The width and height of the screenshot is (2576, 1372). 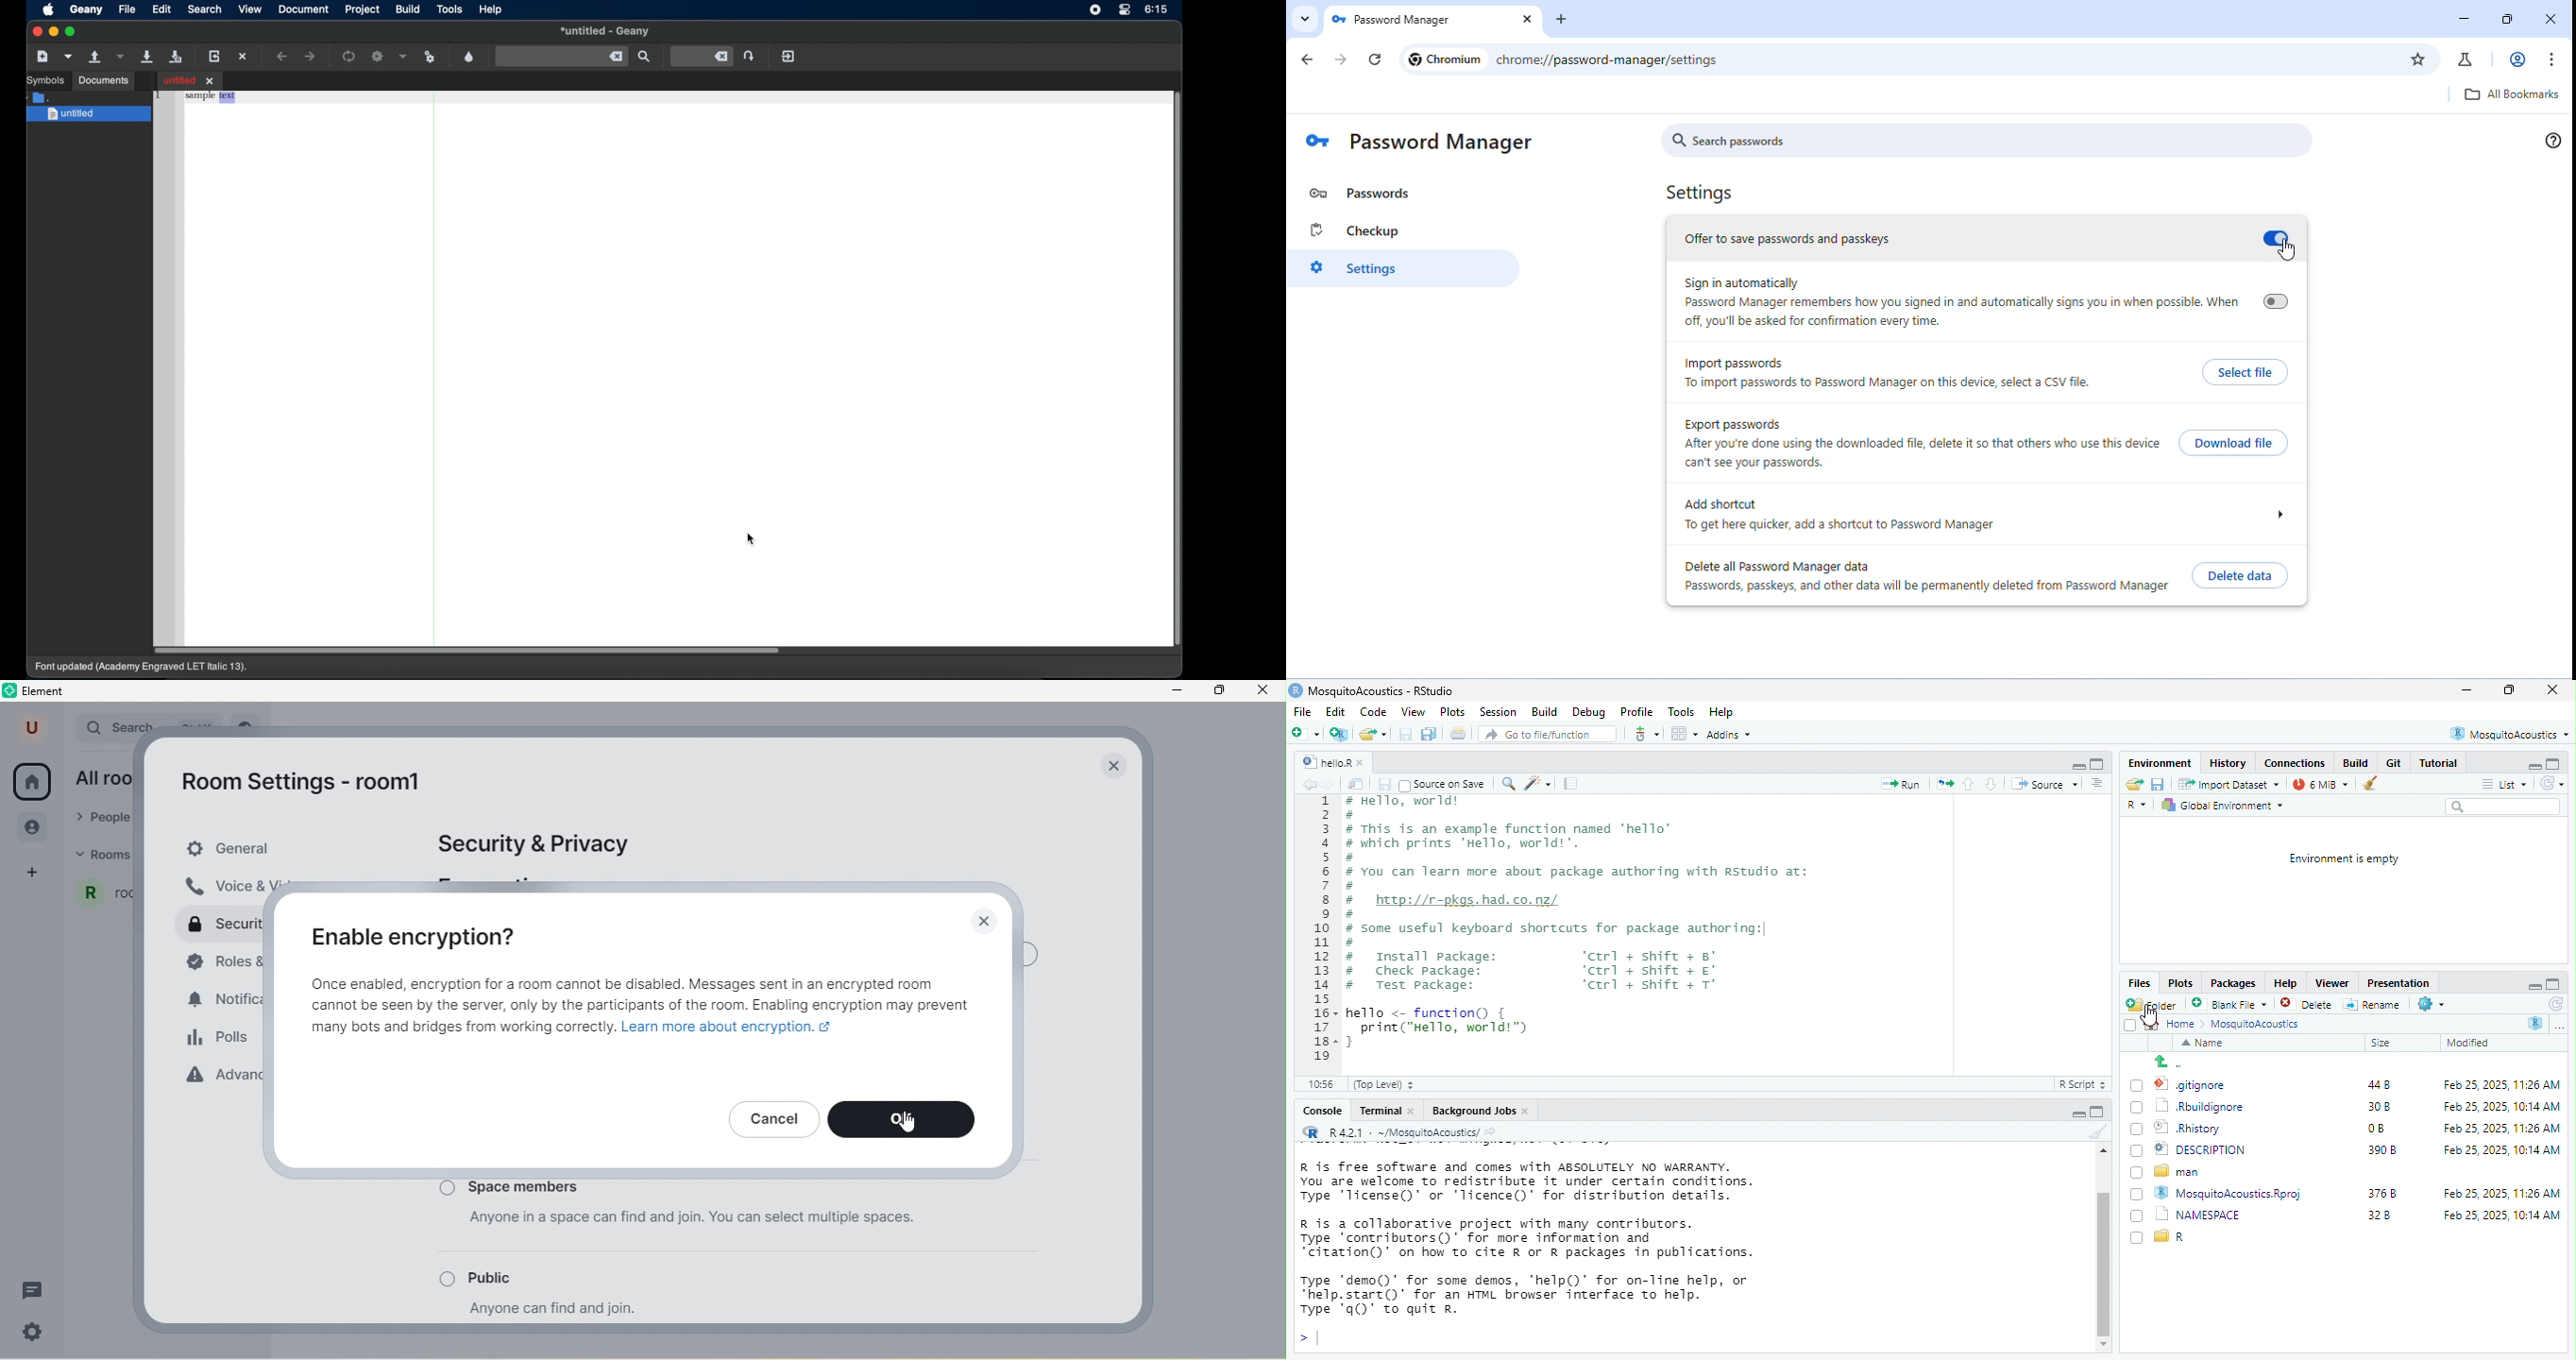 What do you see at coordinates (2331, 981) in the screenshot?
I see `Viewer` at bounding box center [2331, 981].